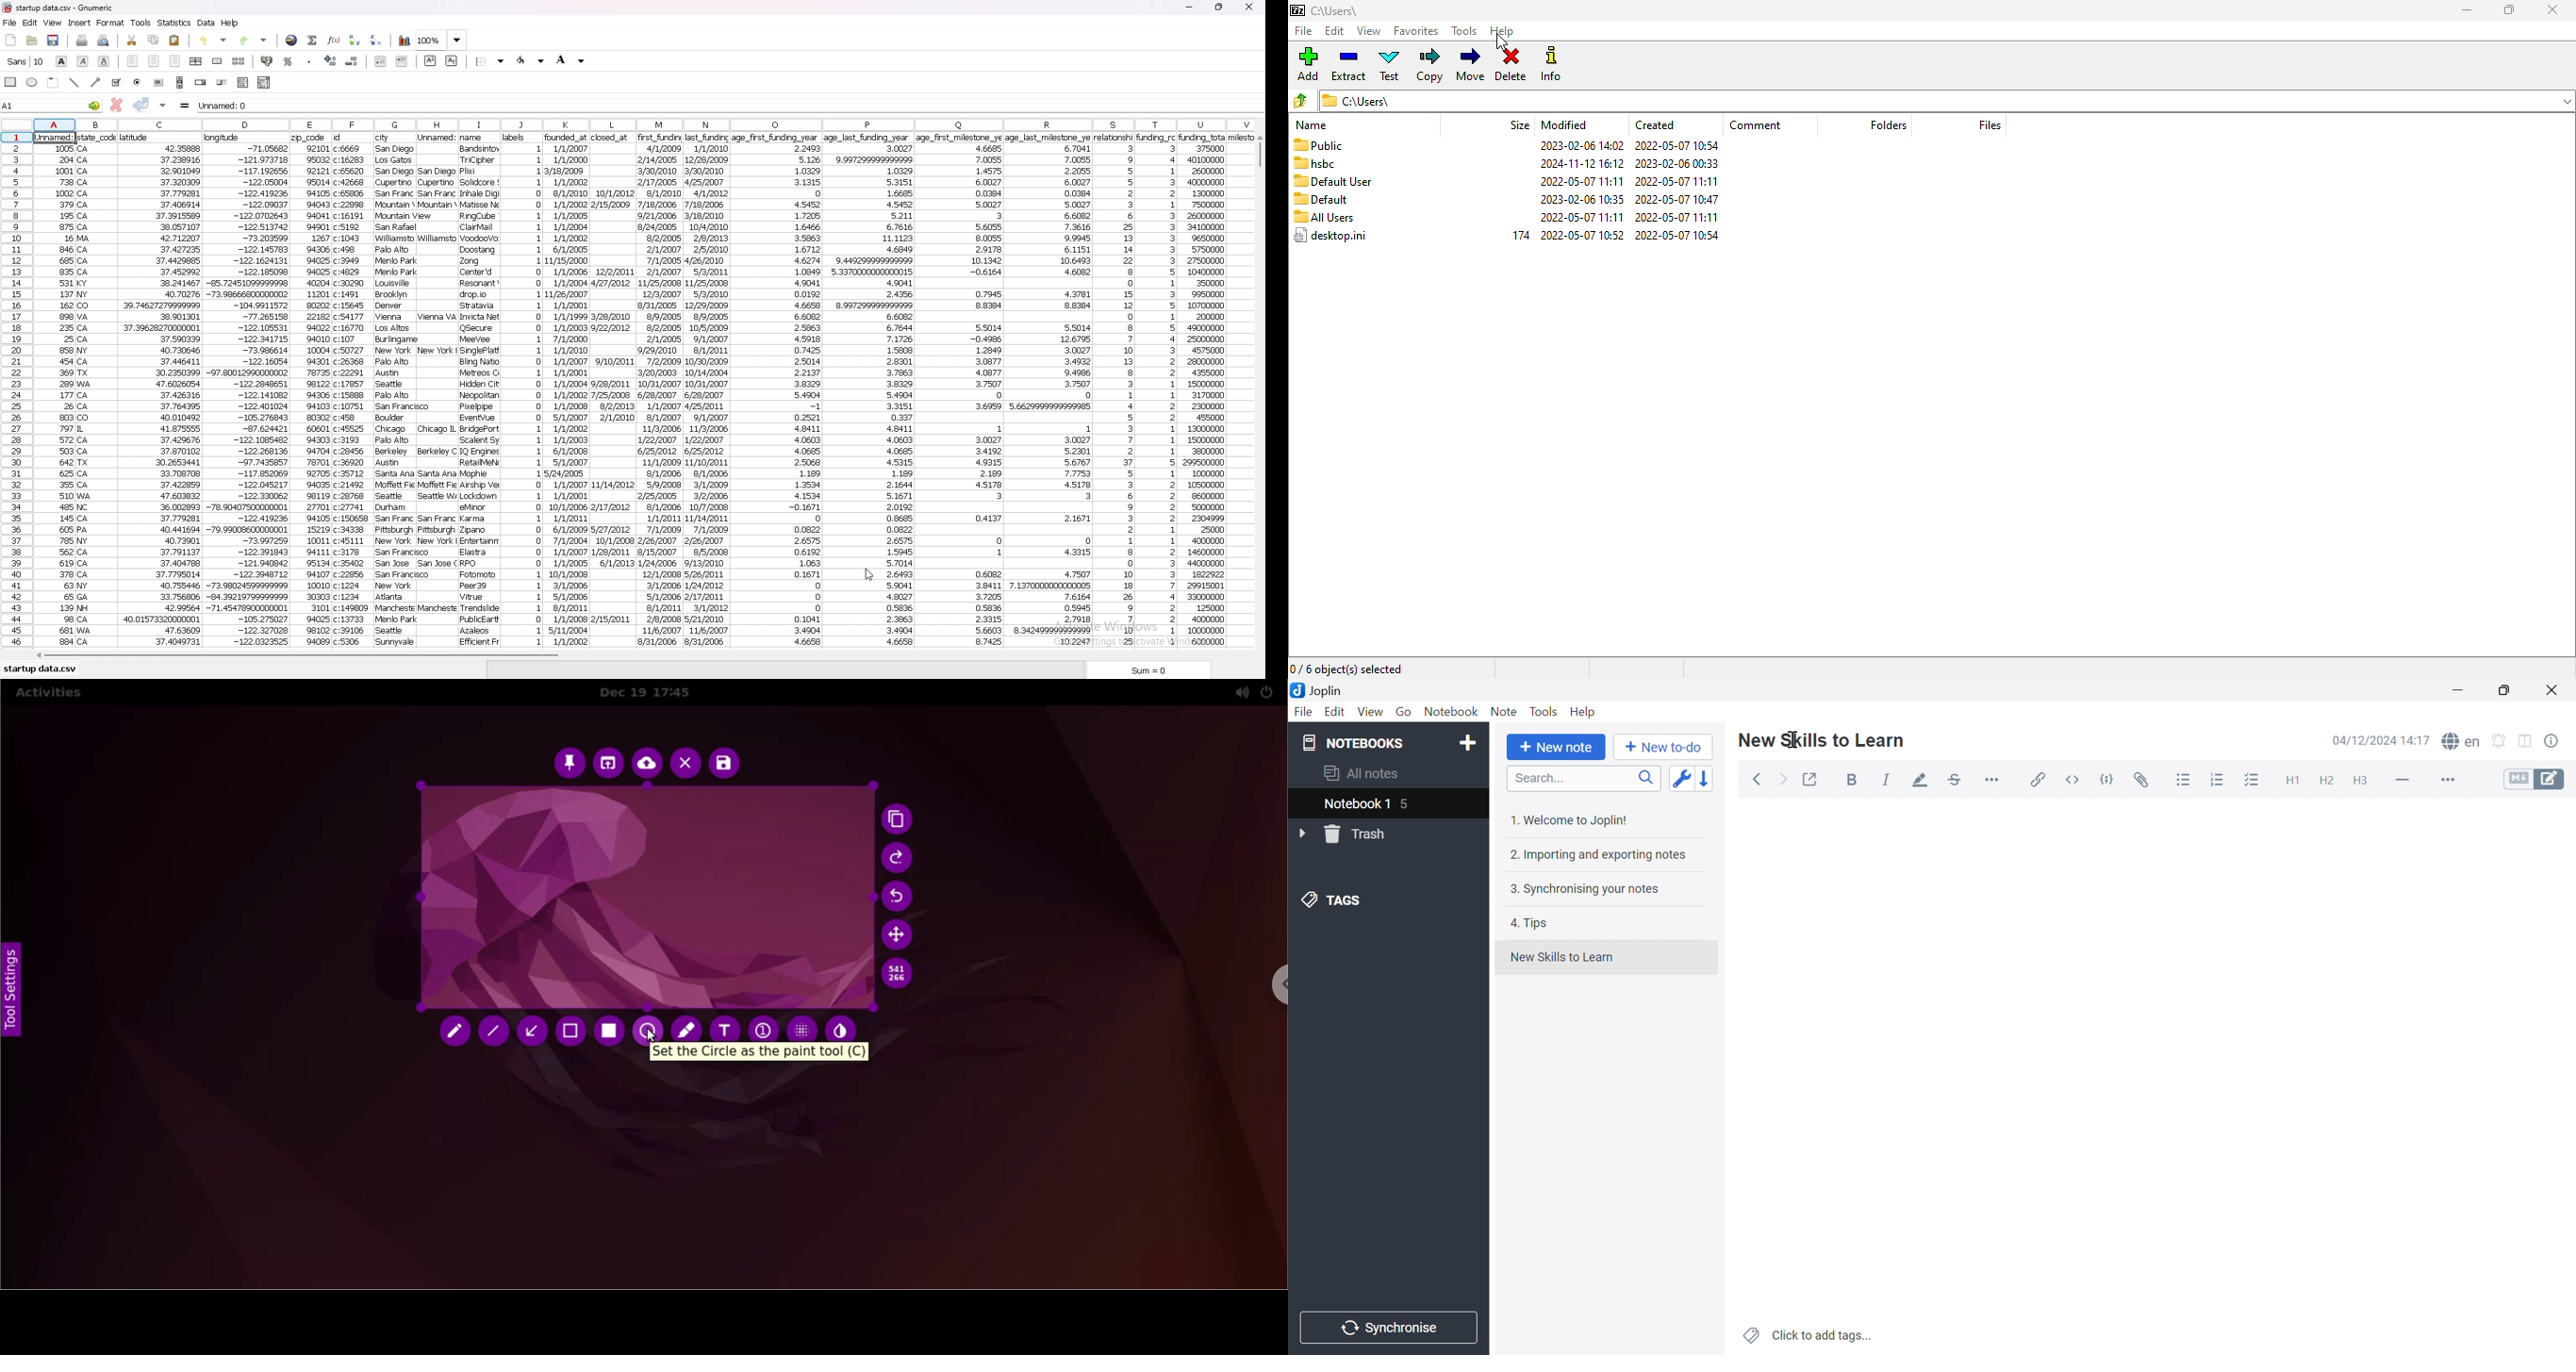 This screenshot has height=1372, width=2576. I want to click on daat, so click(1213, 390).